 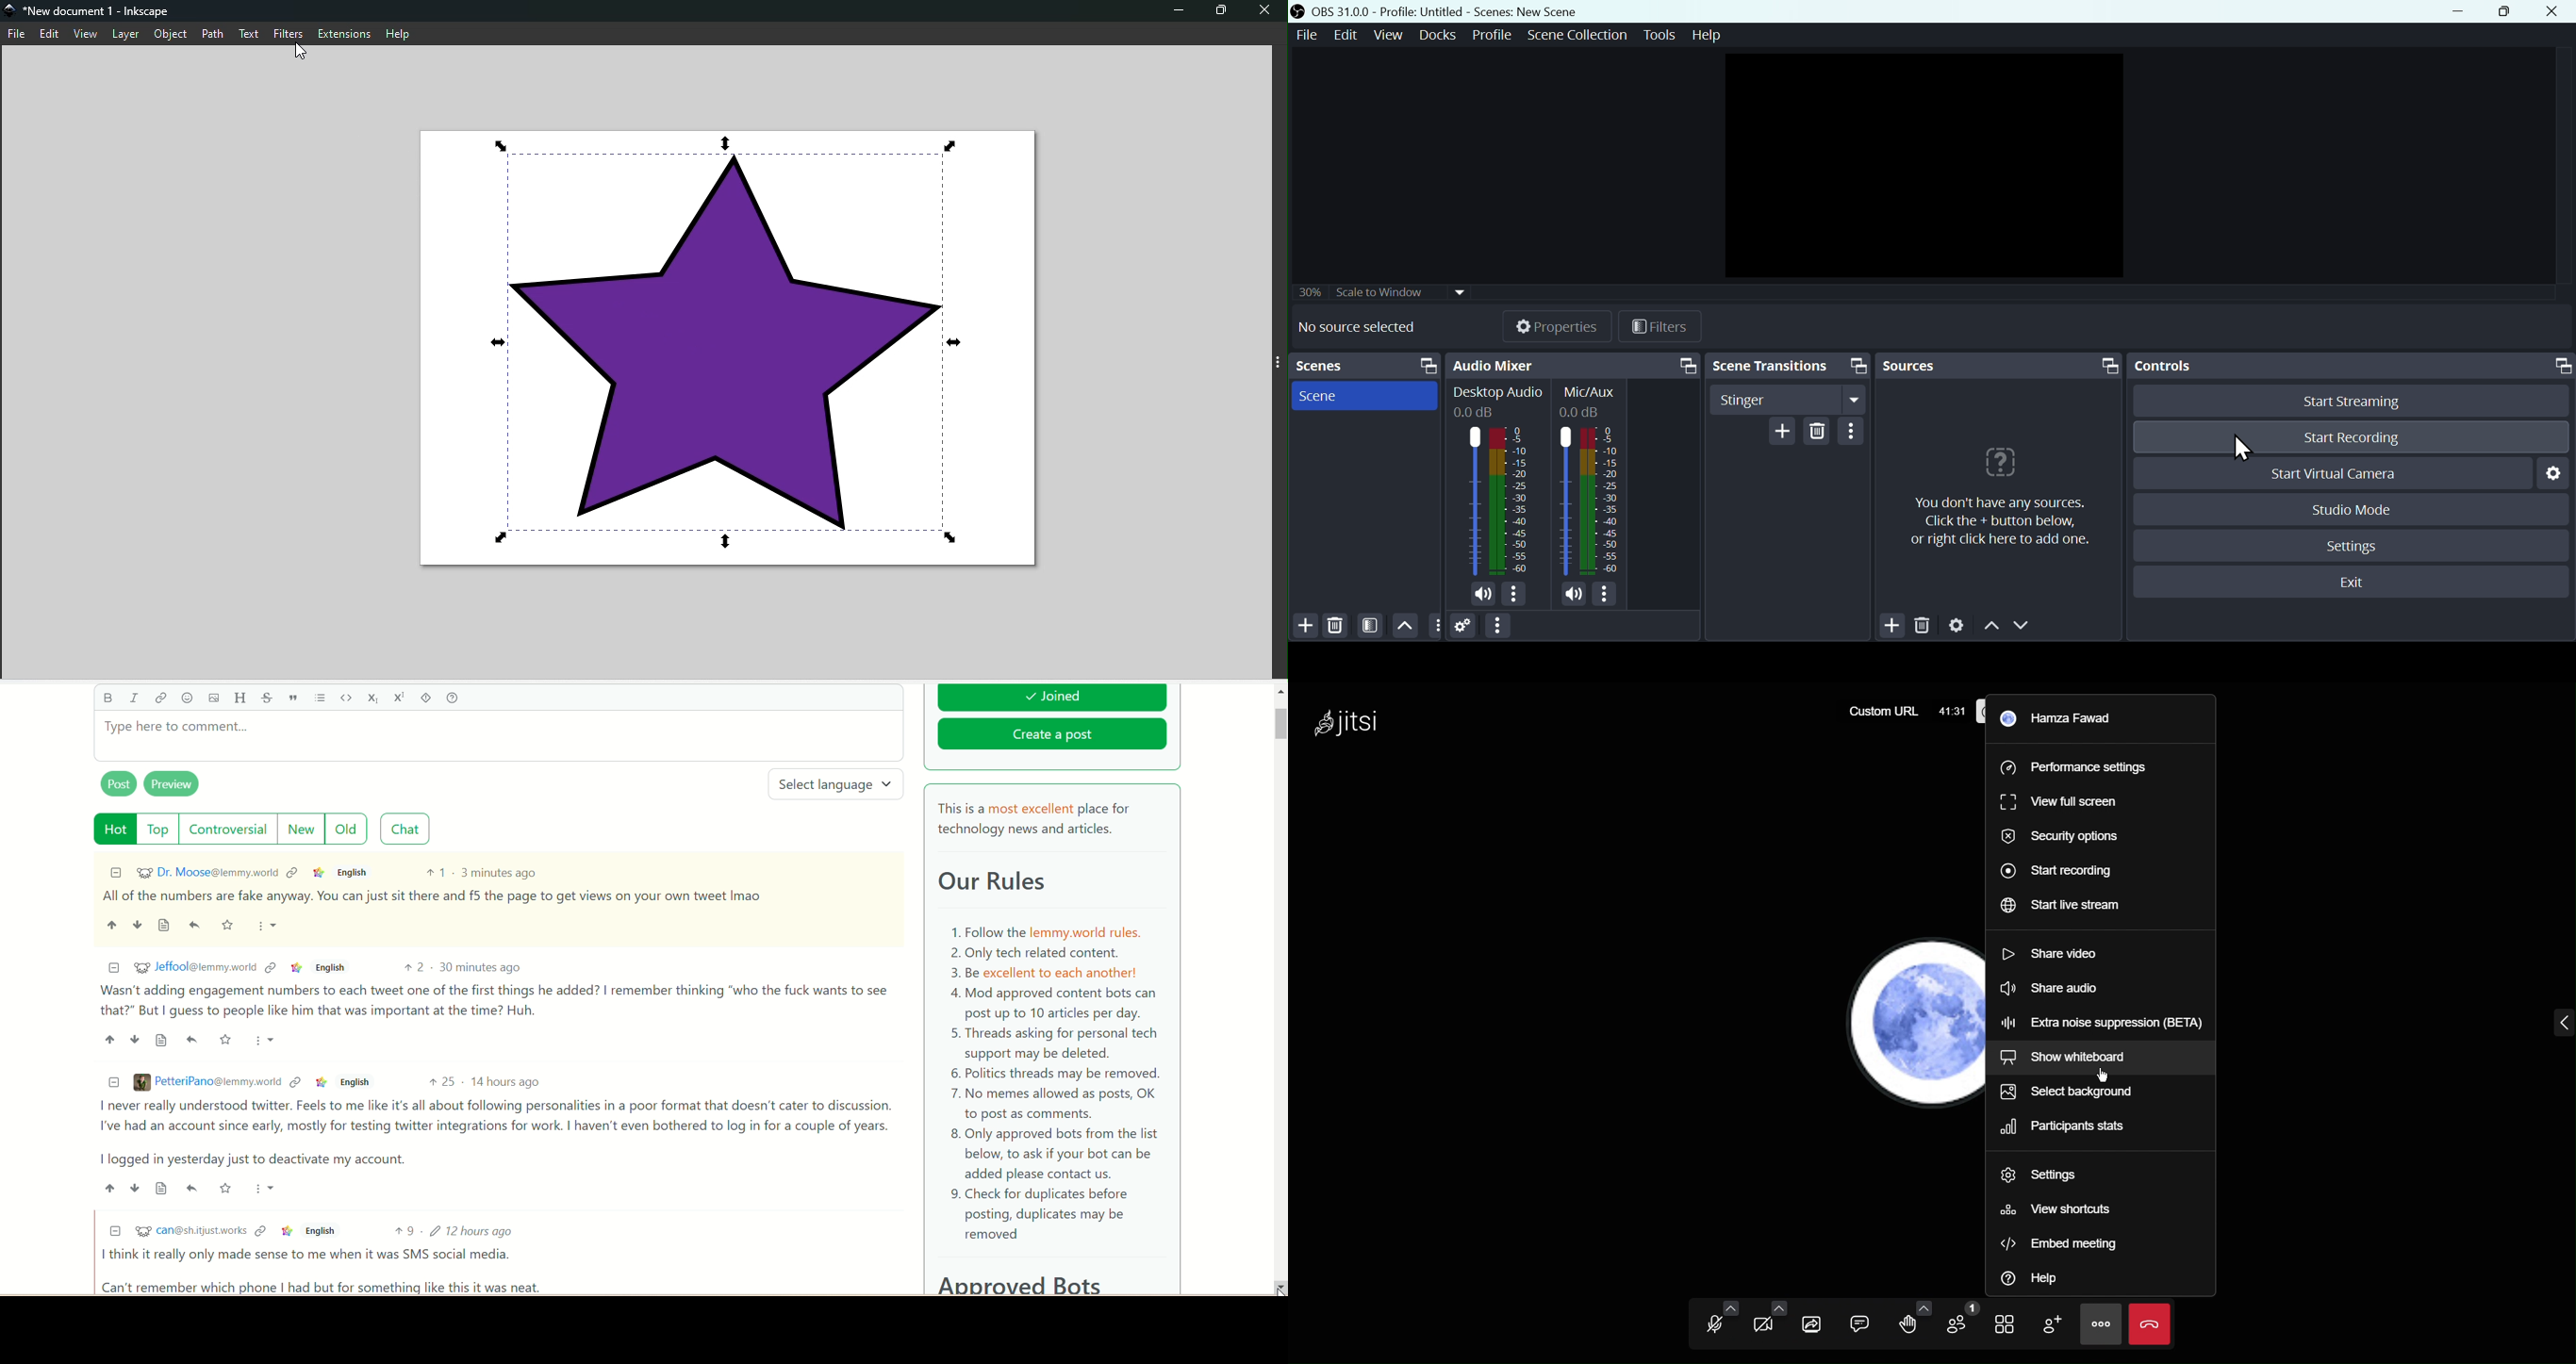 What do you see at coordinates (1482, 595) in the screenshot?
I see `speaker` at bounding box center [1482, 595].